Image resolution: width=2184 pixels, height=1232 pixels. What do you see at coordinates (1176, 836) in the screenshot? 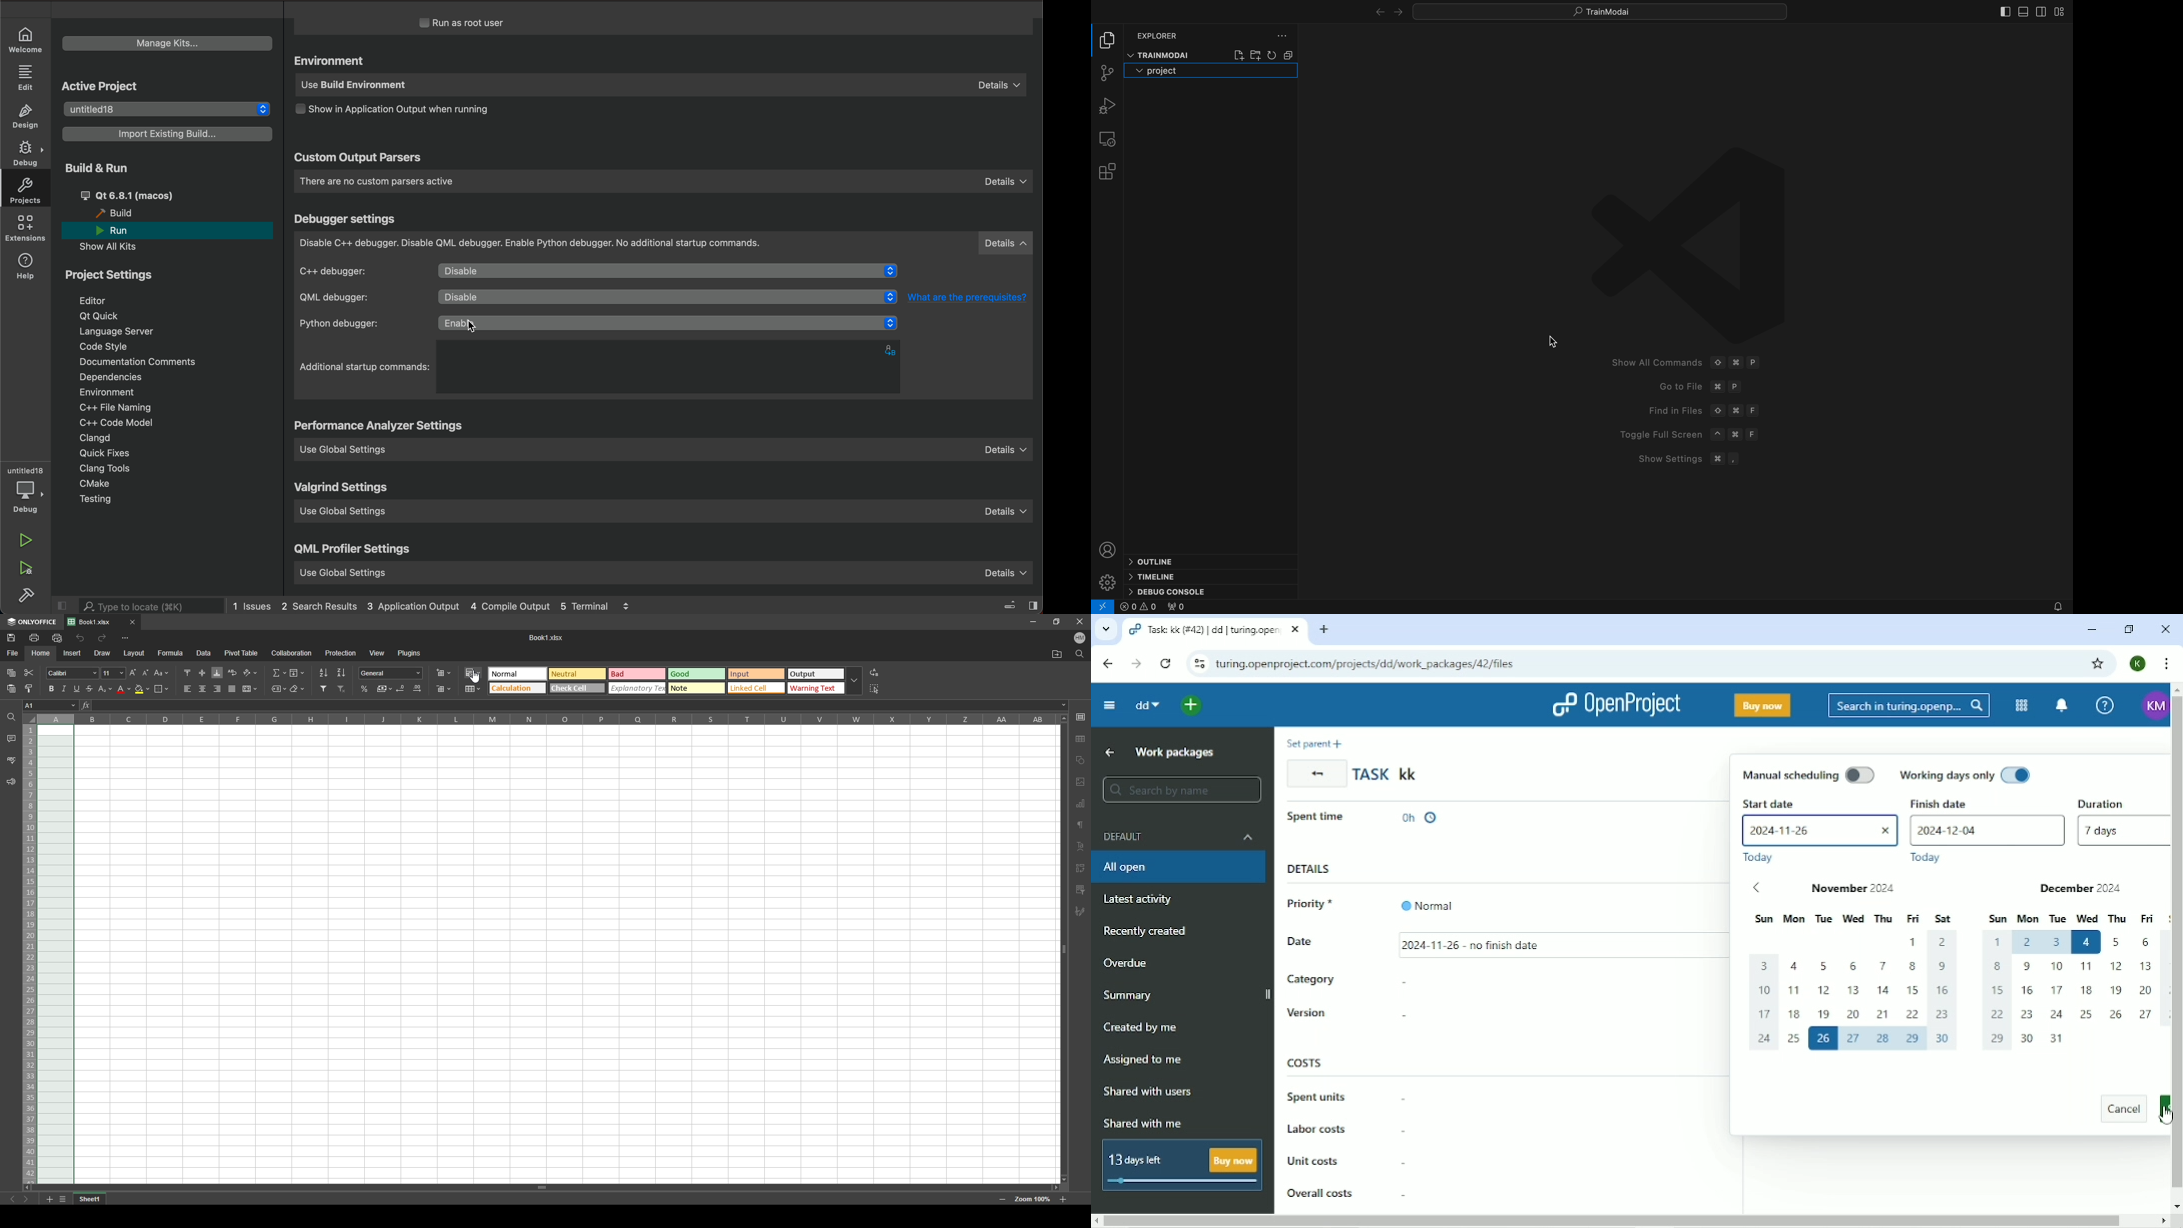
I see `Default` at bounding box center [1176, 836].